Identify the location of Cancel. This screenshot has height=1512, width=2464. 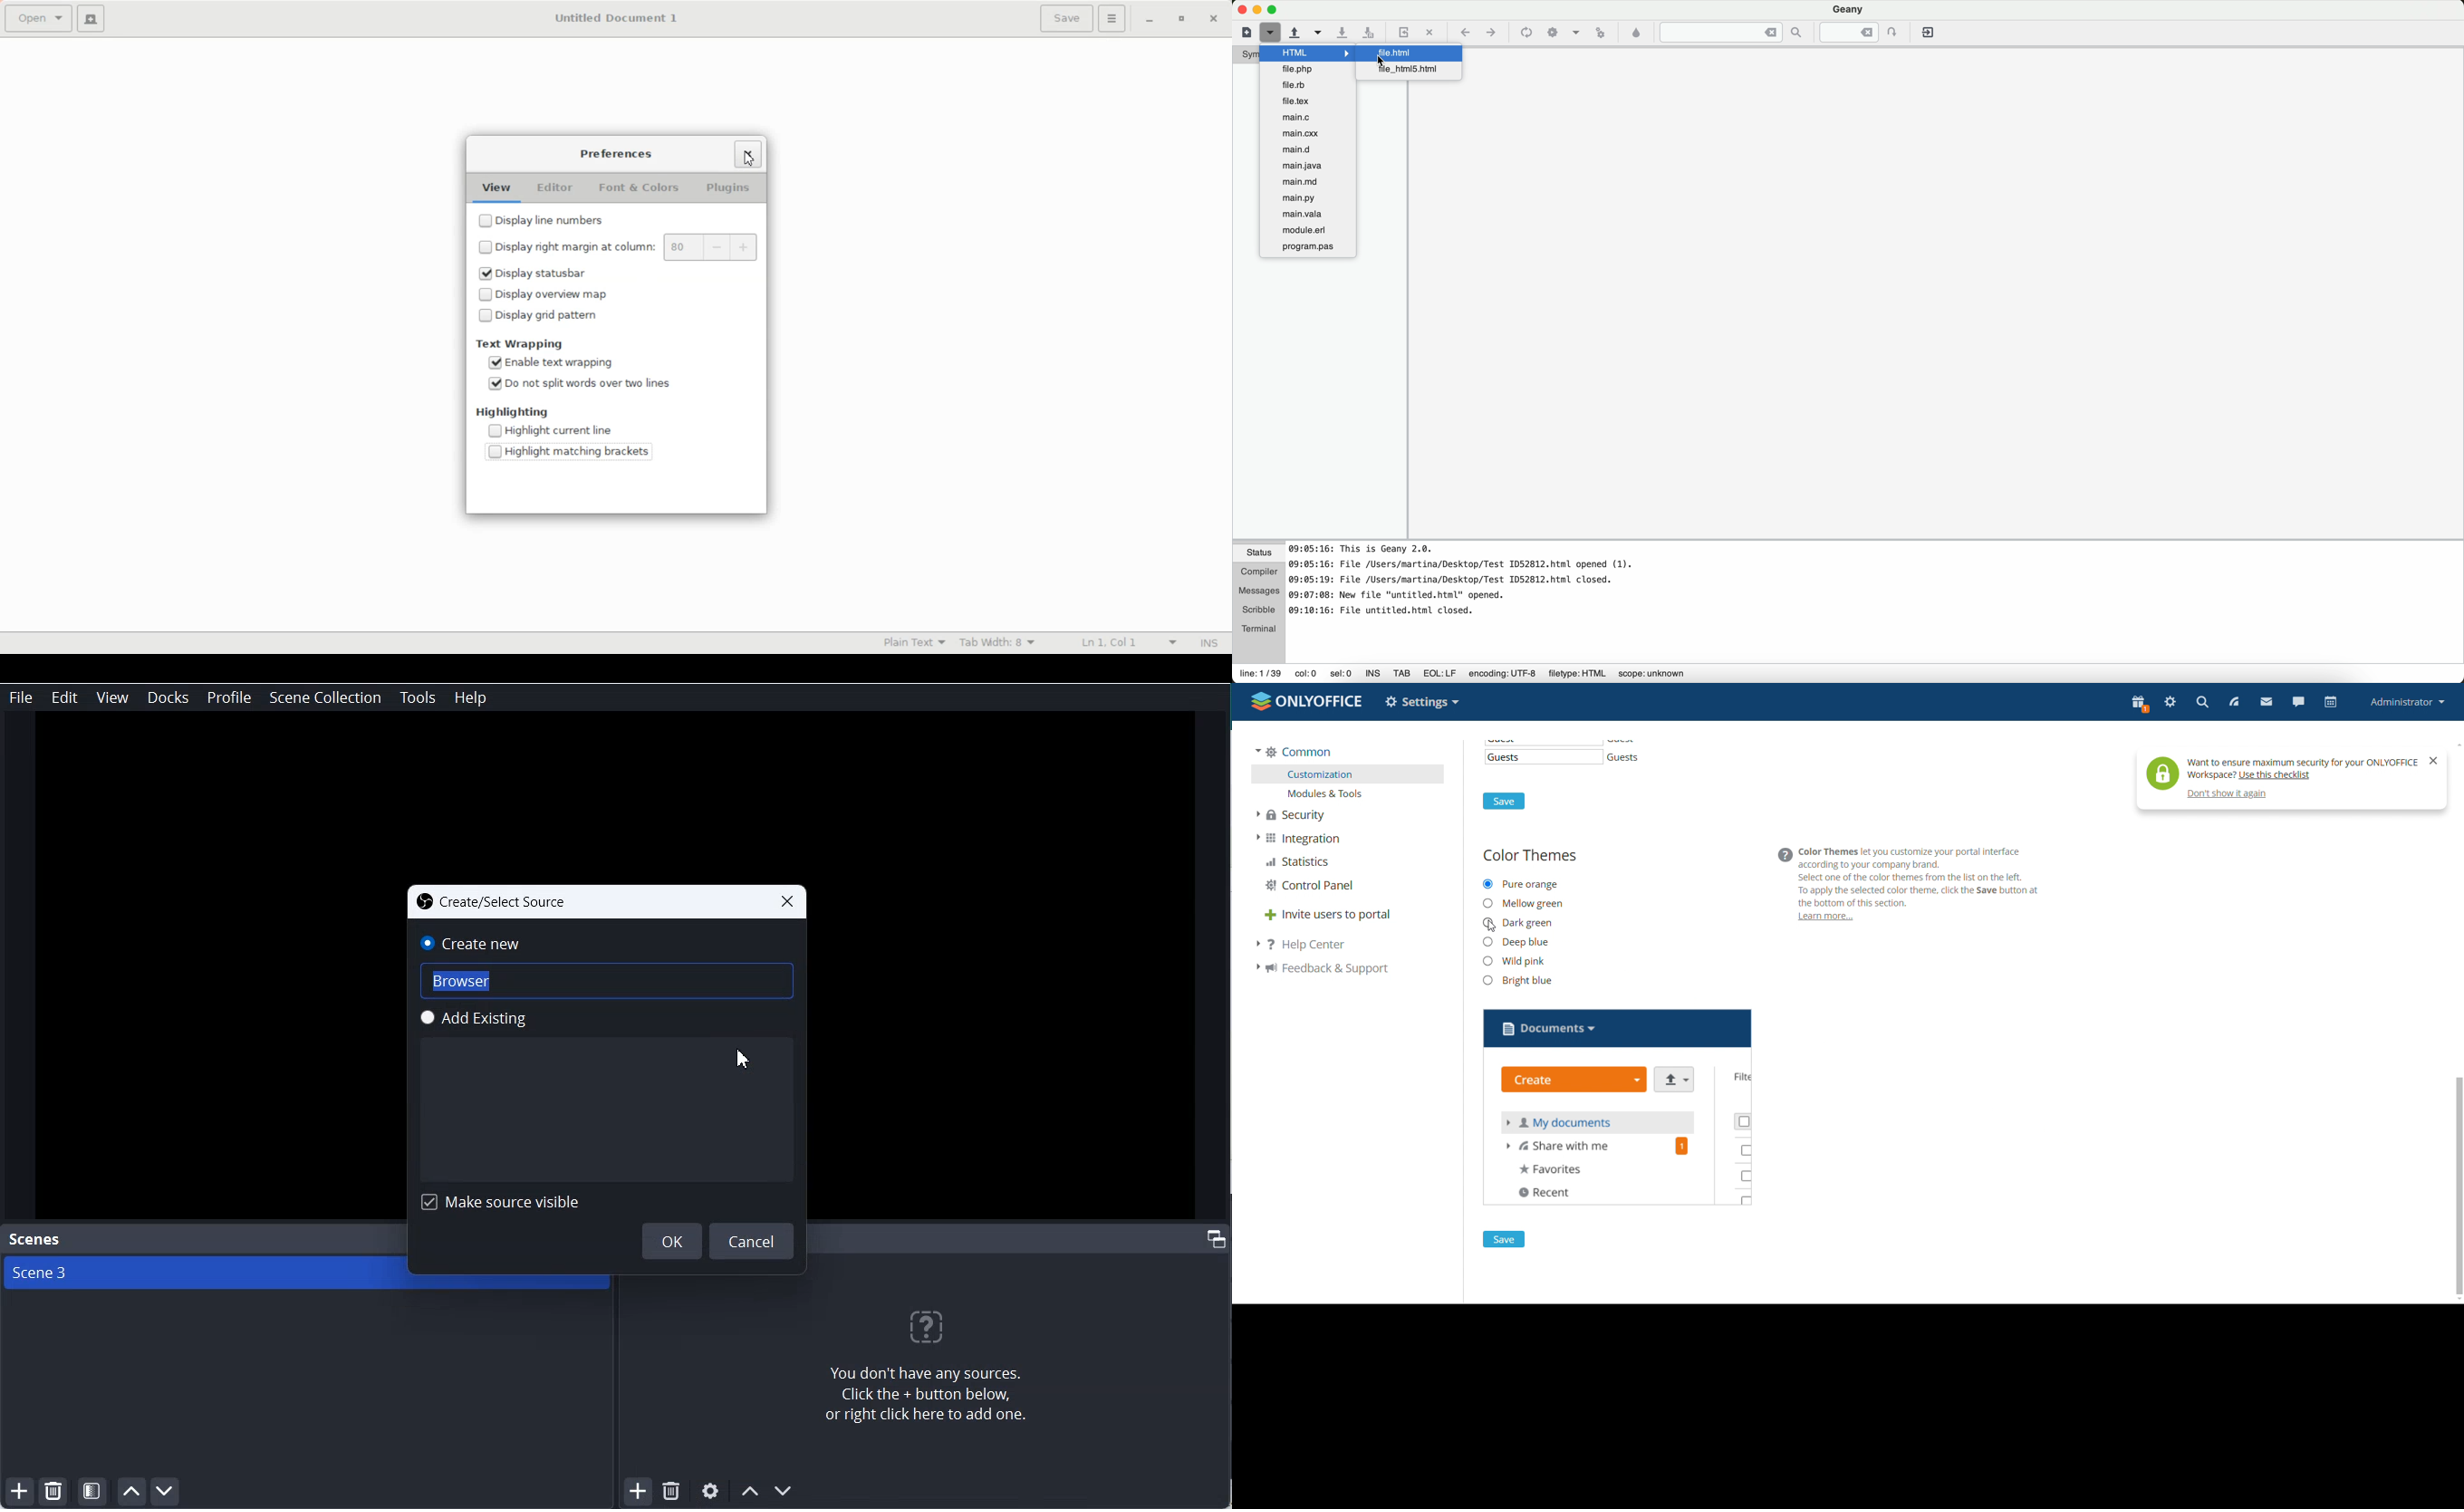
(753, 1241).